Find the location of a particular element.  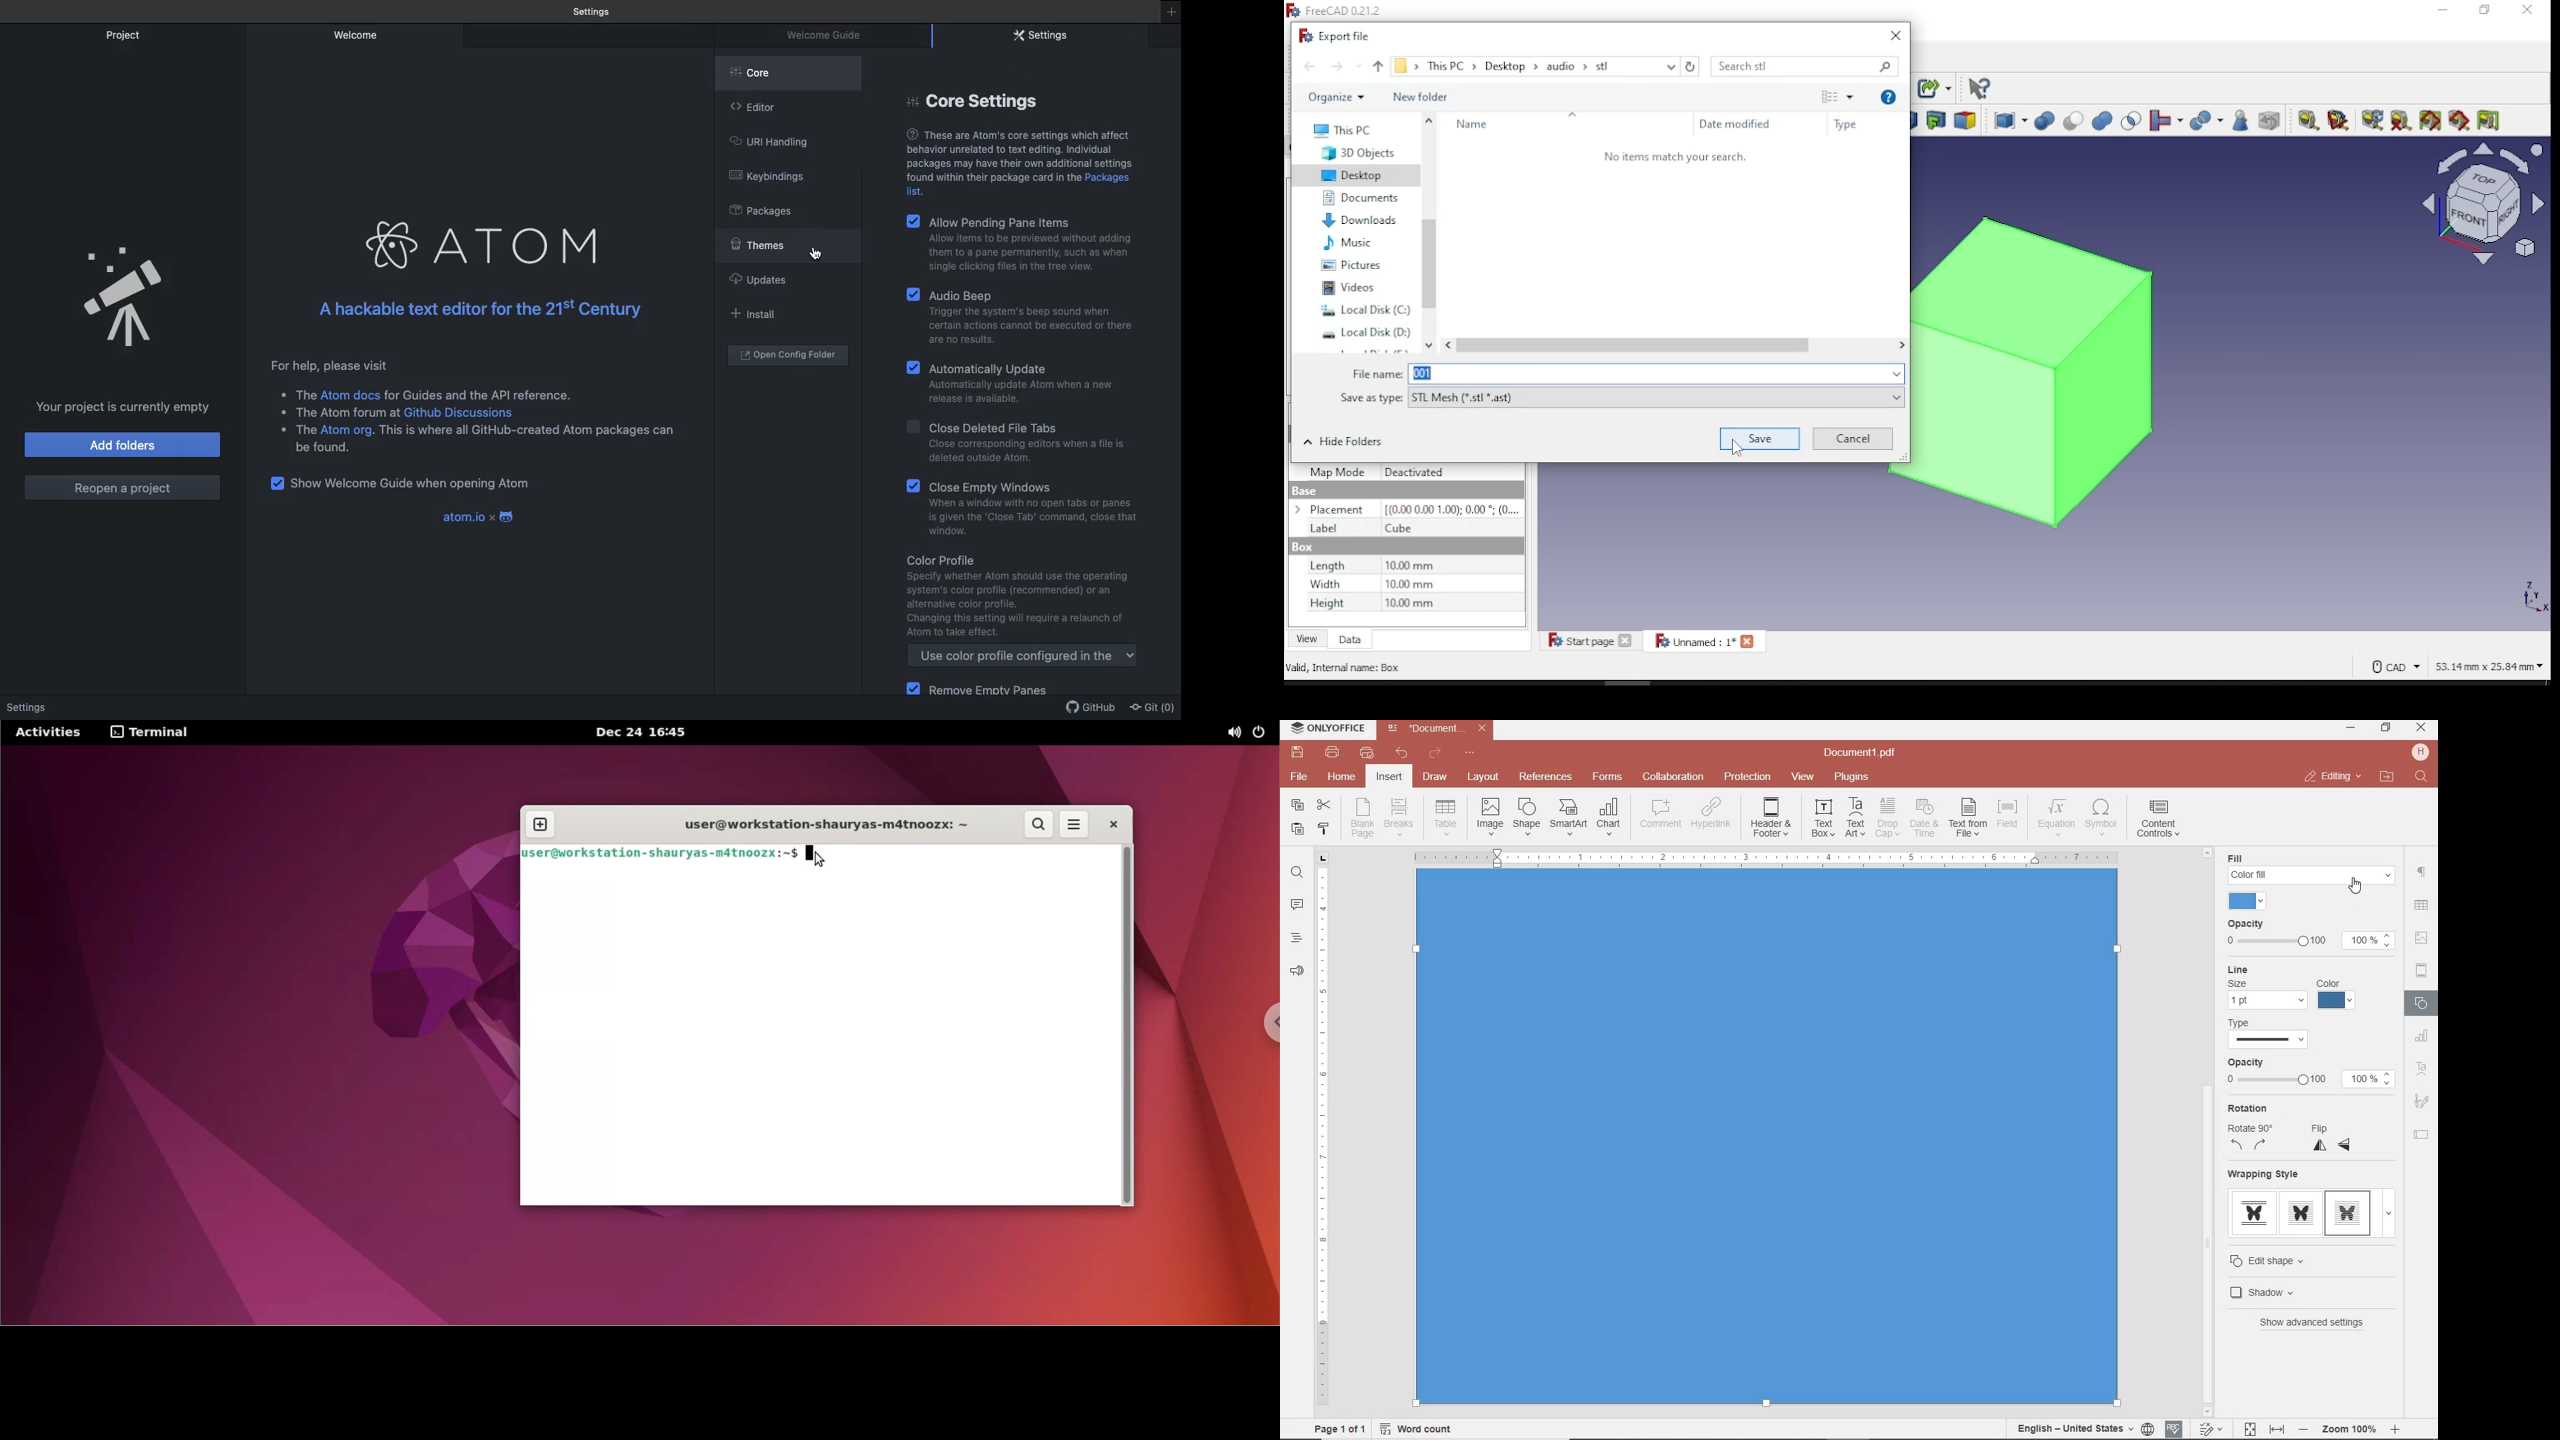

0,000,00 is located at coordinates (1451, 509).